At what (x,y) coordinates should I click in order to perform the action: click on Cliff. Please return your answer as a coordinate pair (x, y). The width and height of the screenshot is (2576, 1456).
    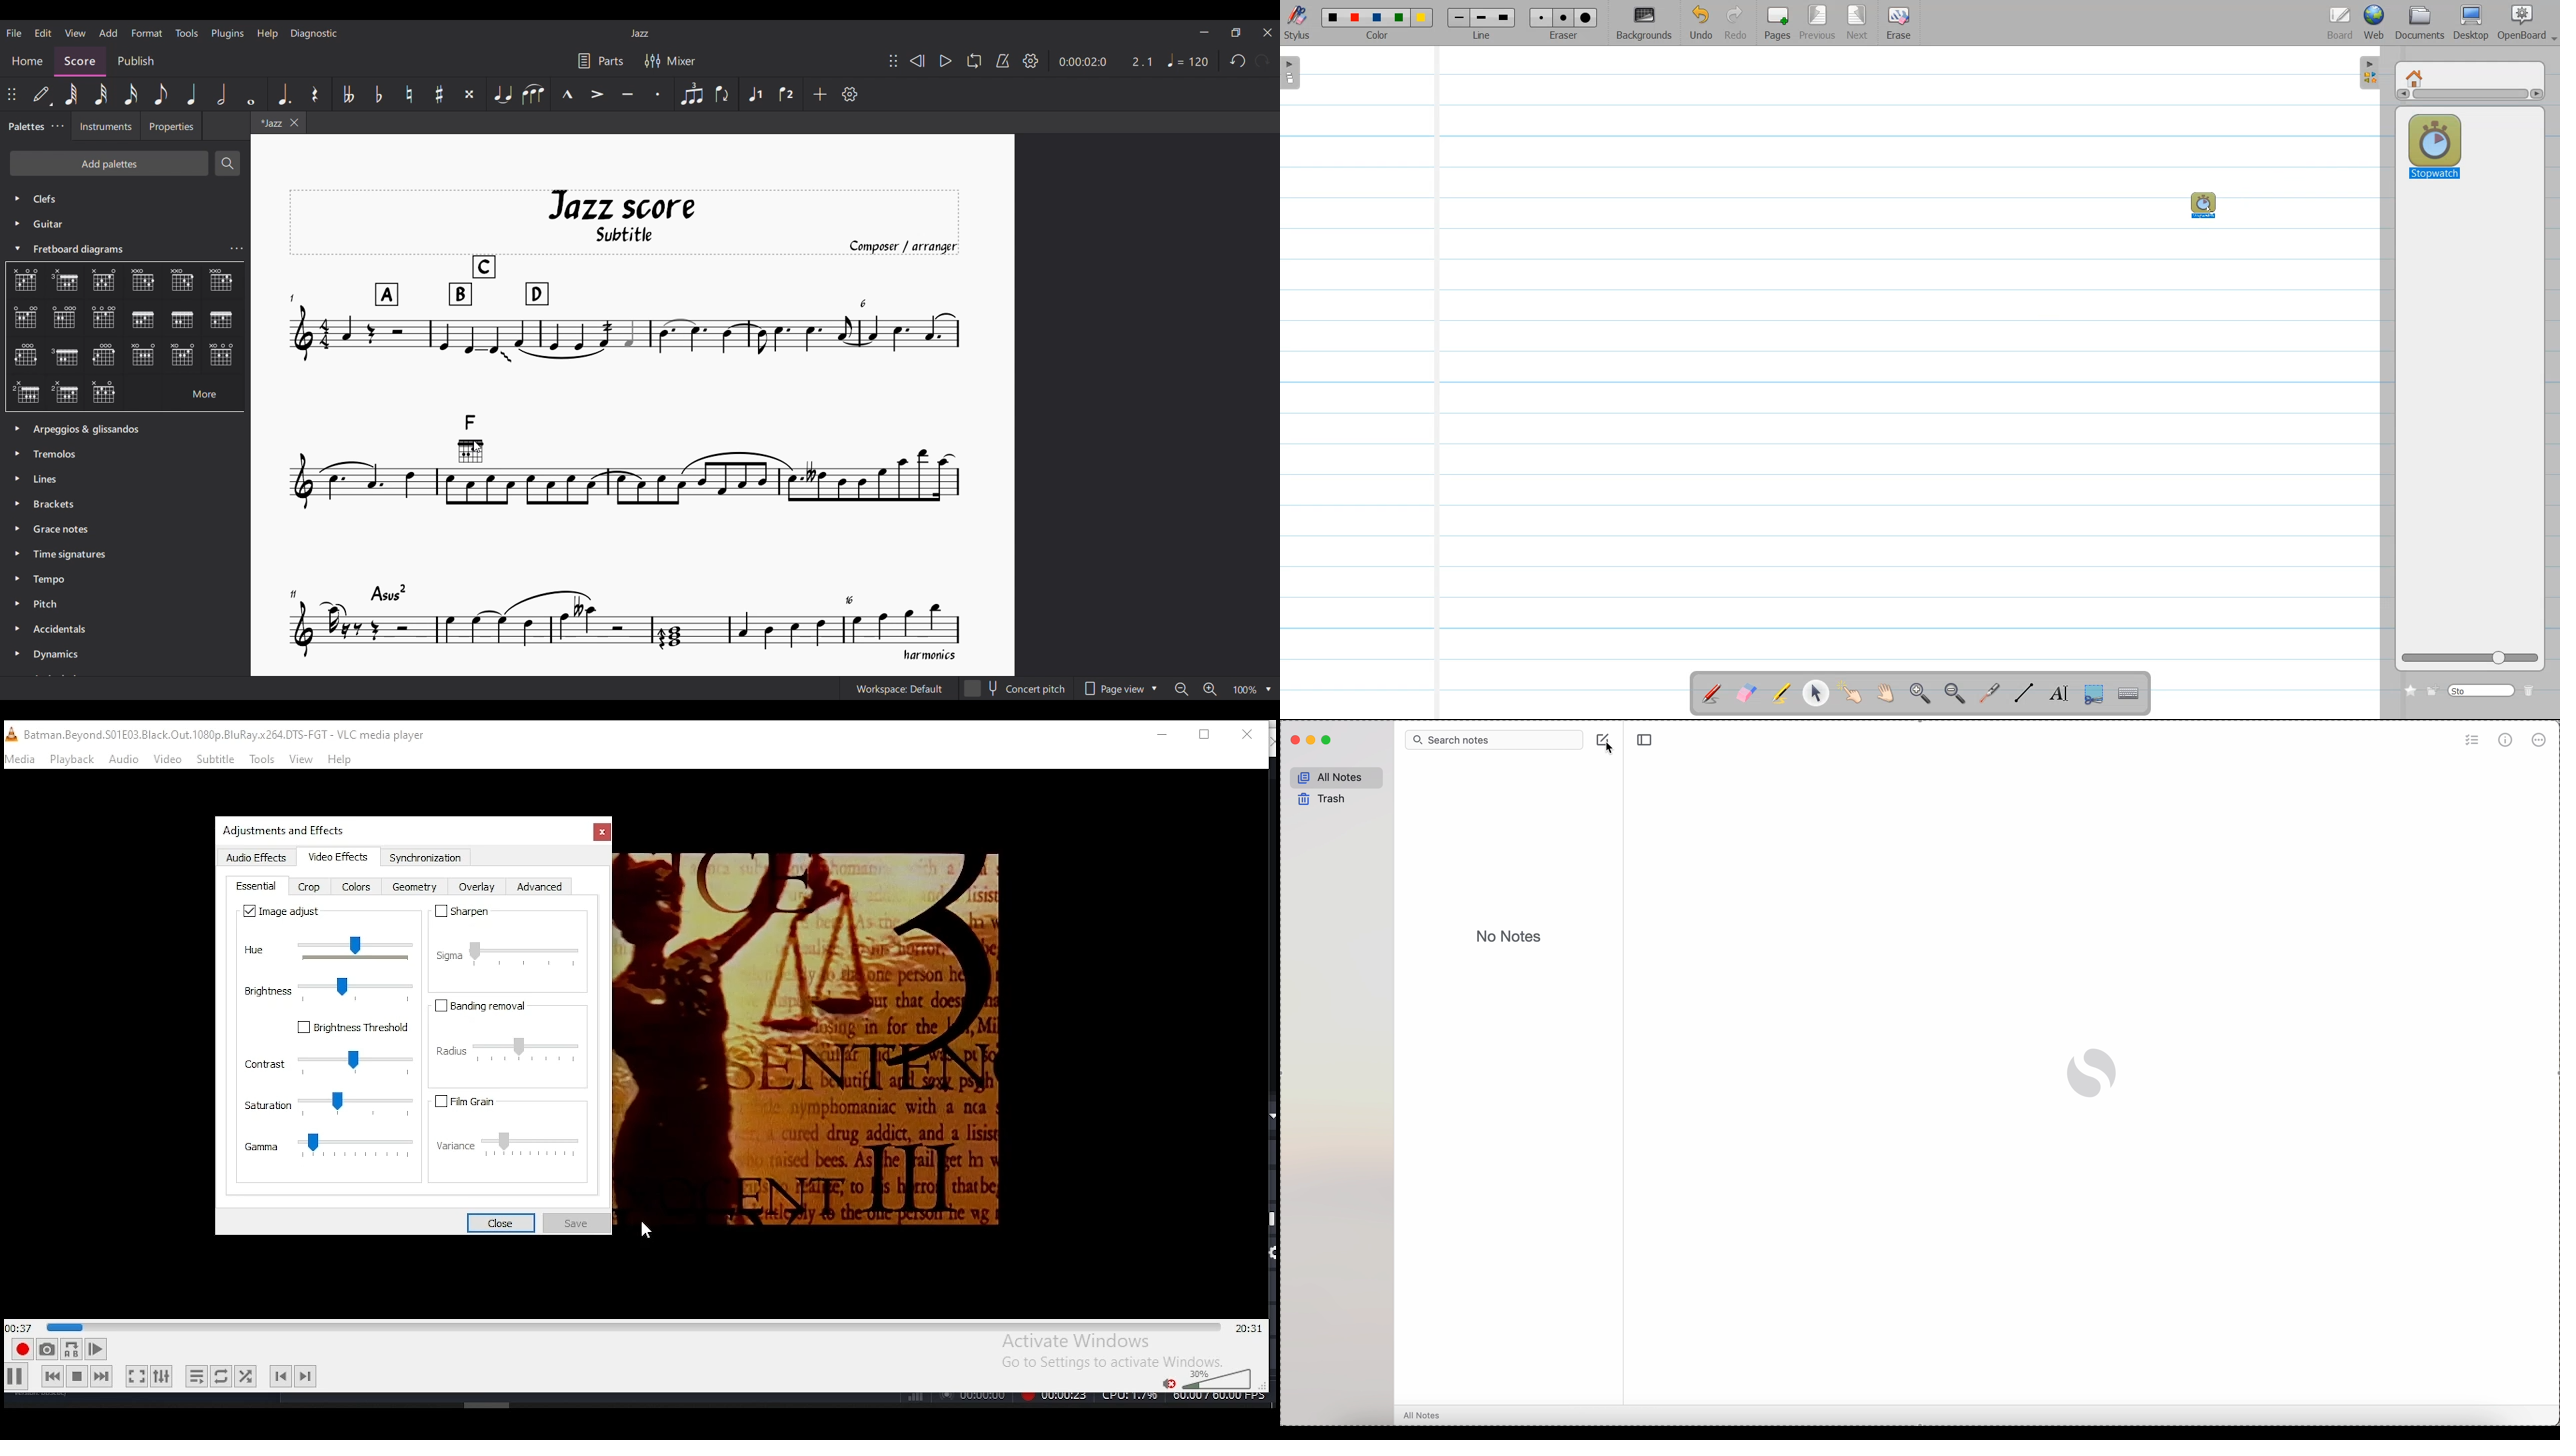
    Looking at the image, I should click on (35, 195).